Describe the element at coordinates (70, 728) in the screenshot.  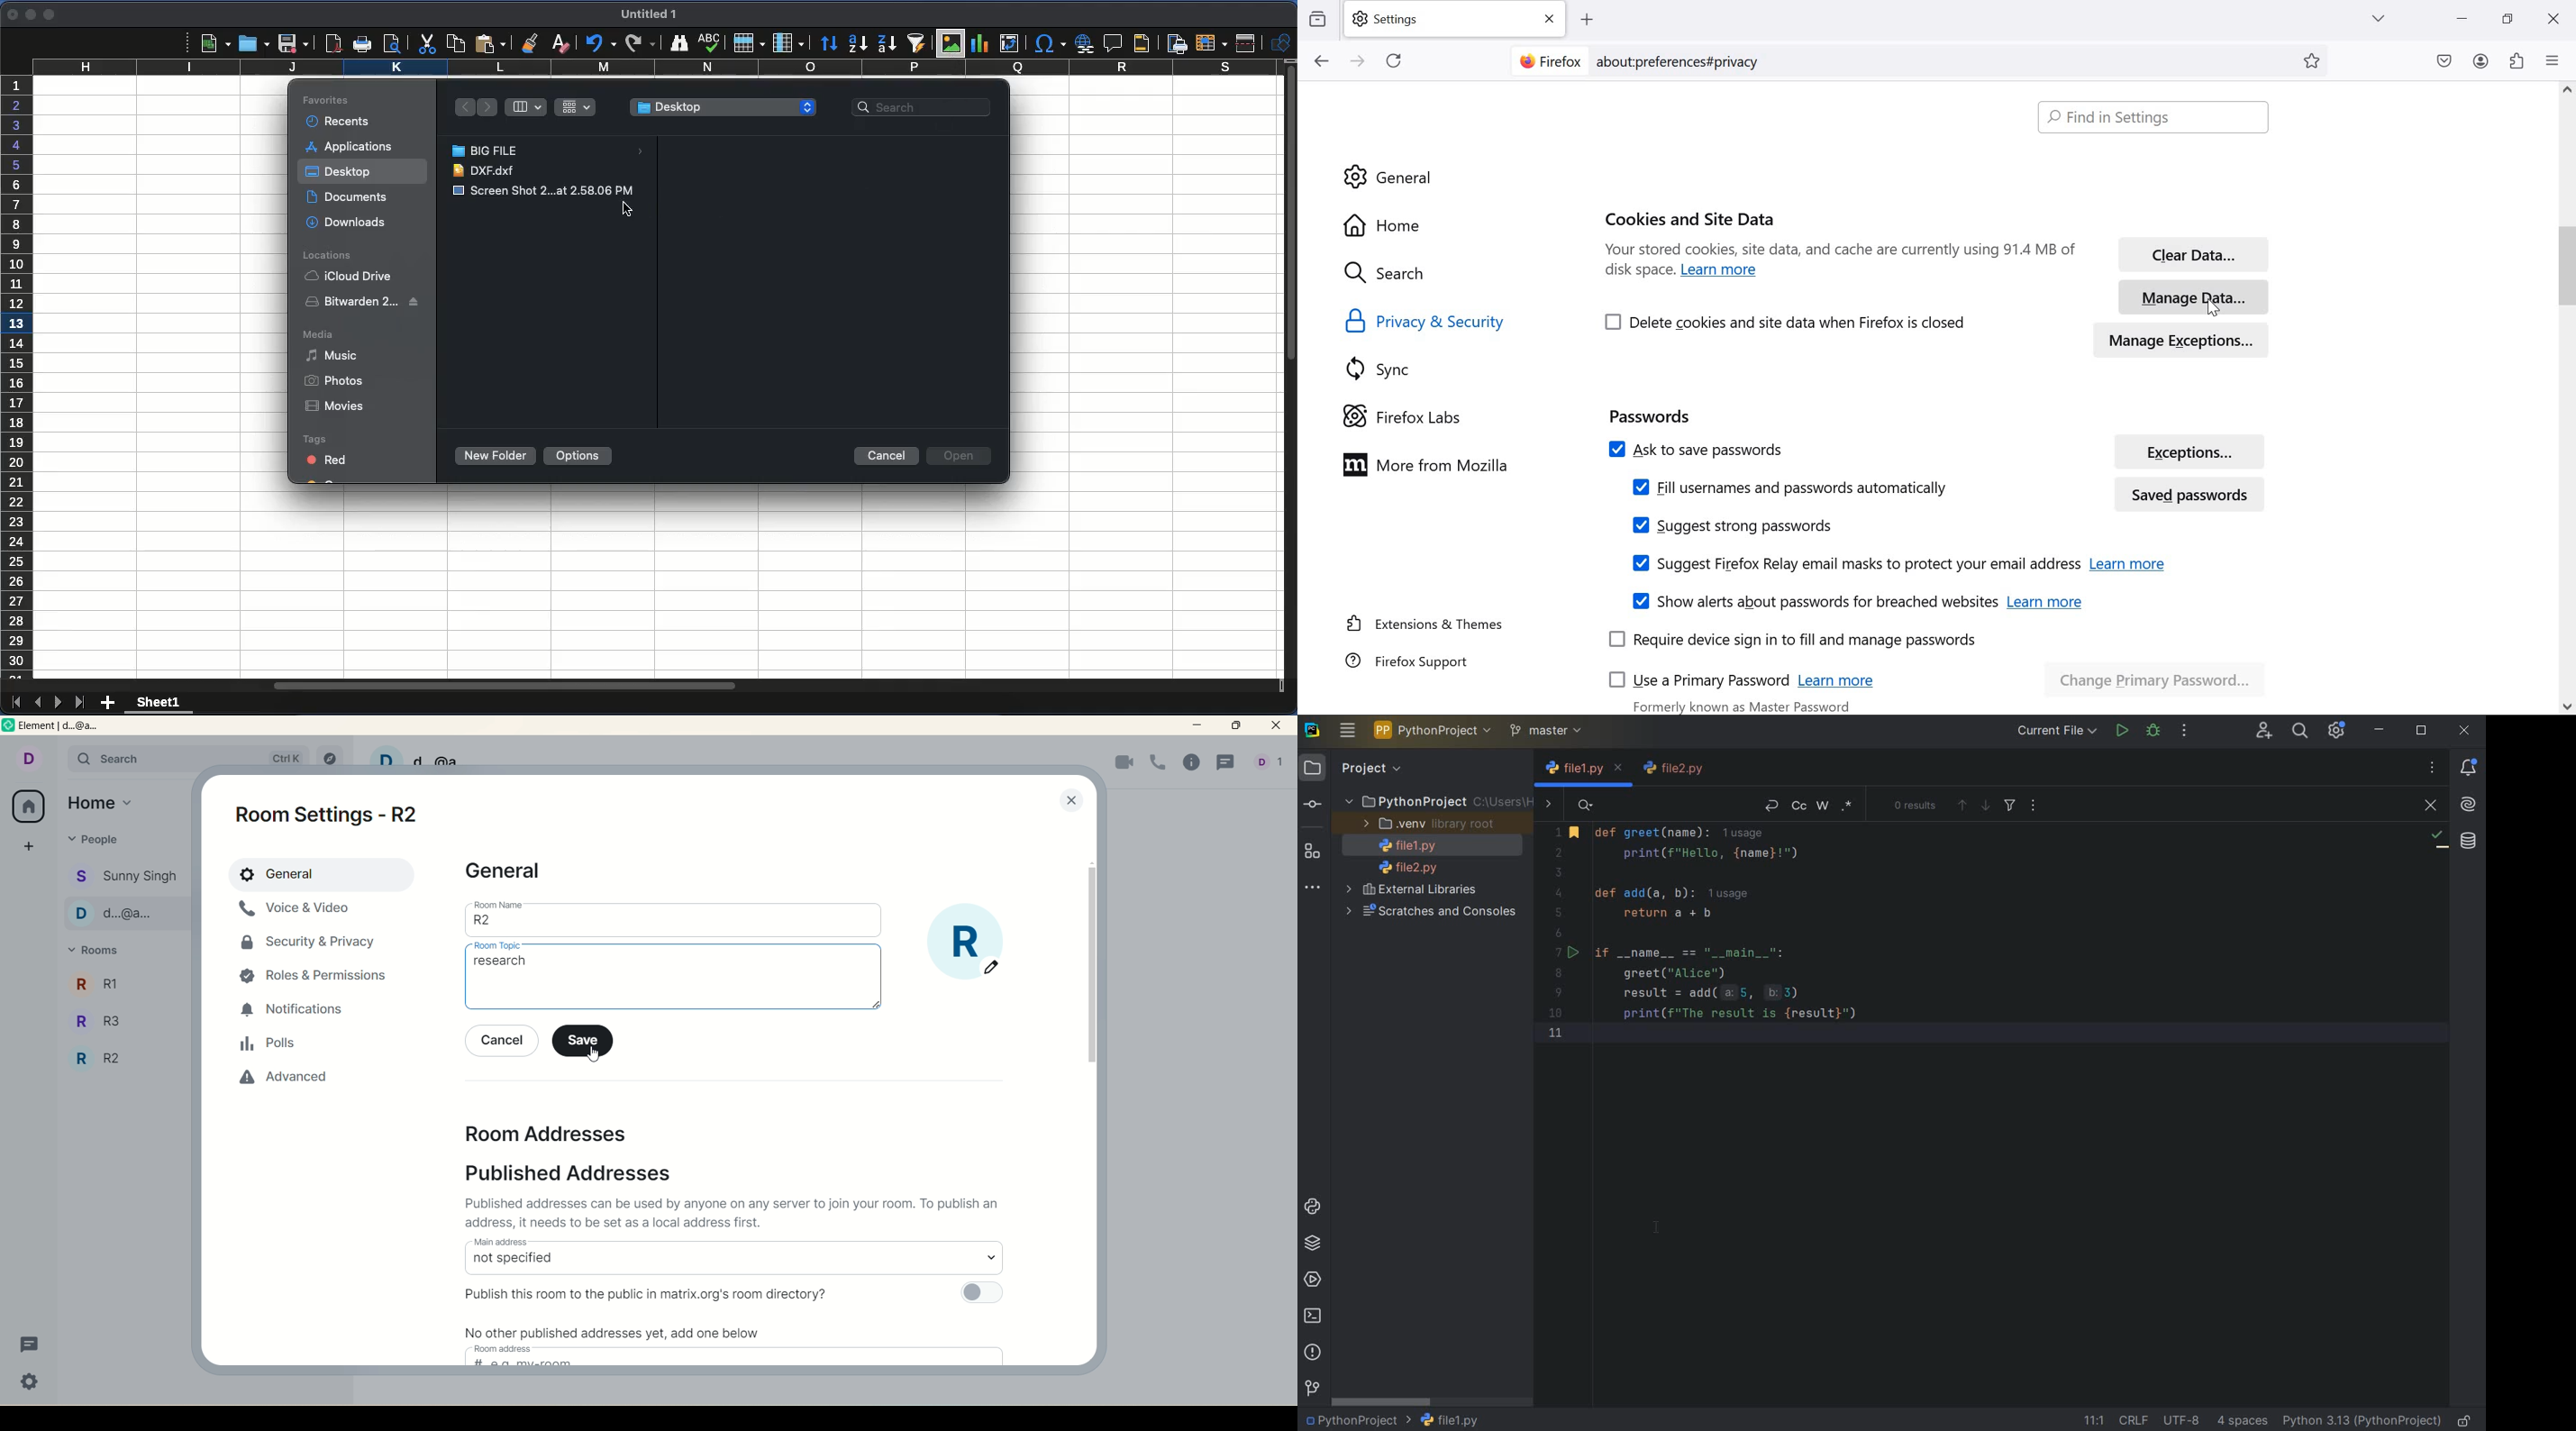
I see `element` at that location.